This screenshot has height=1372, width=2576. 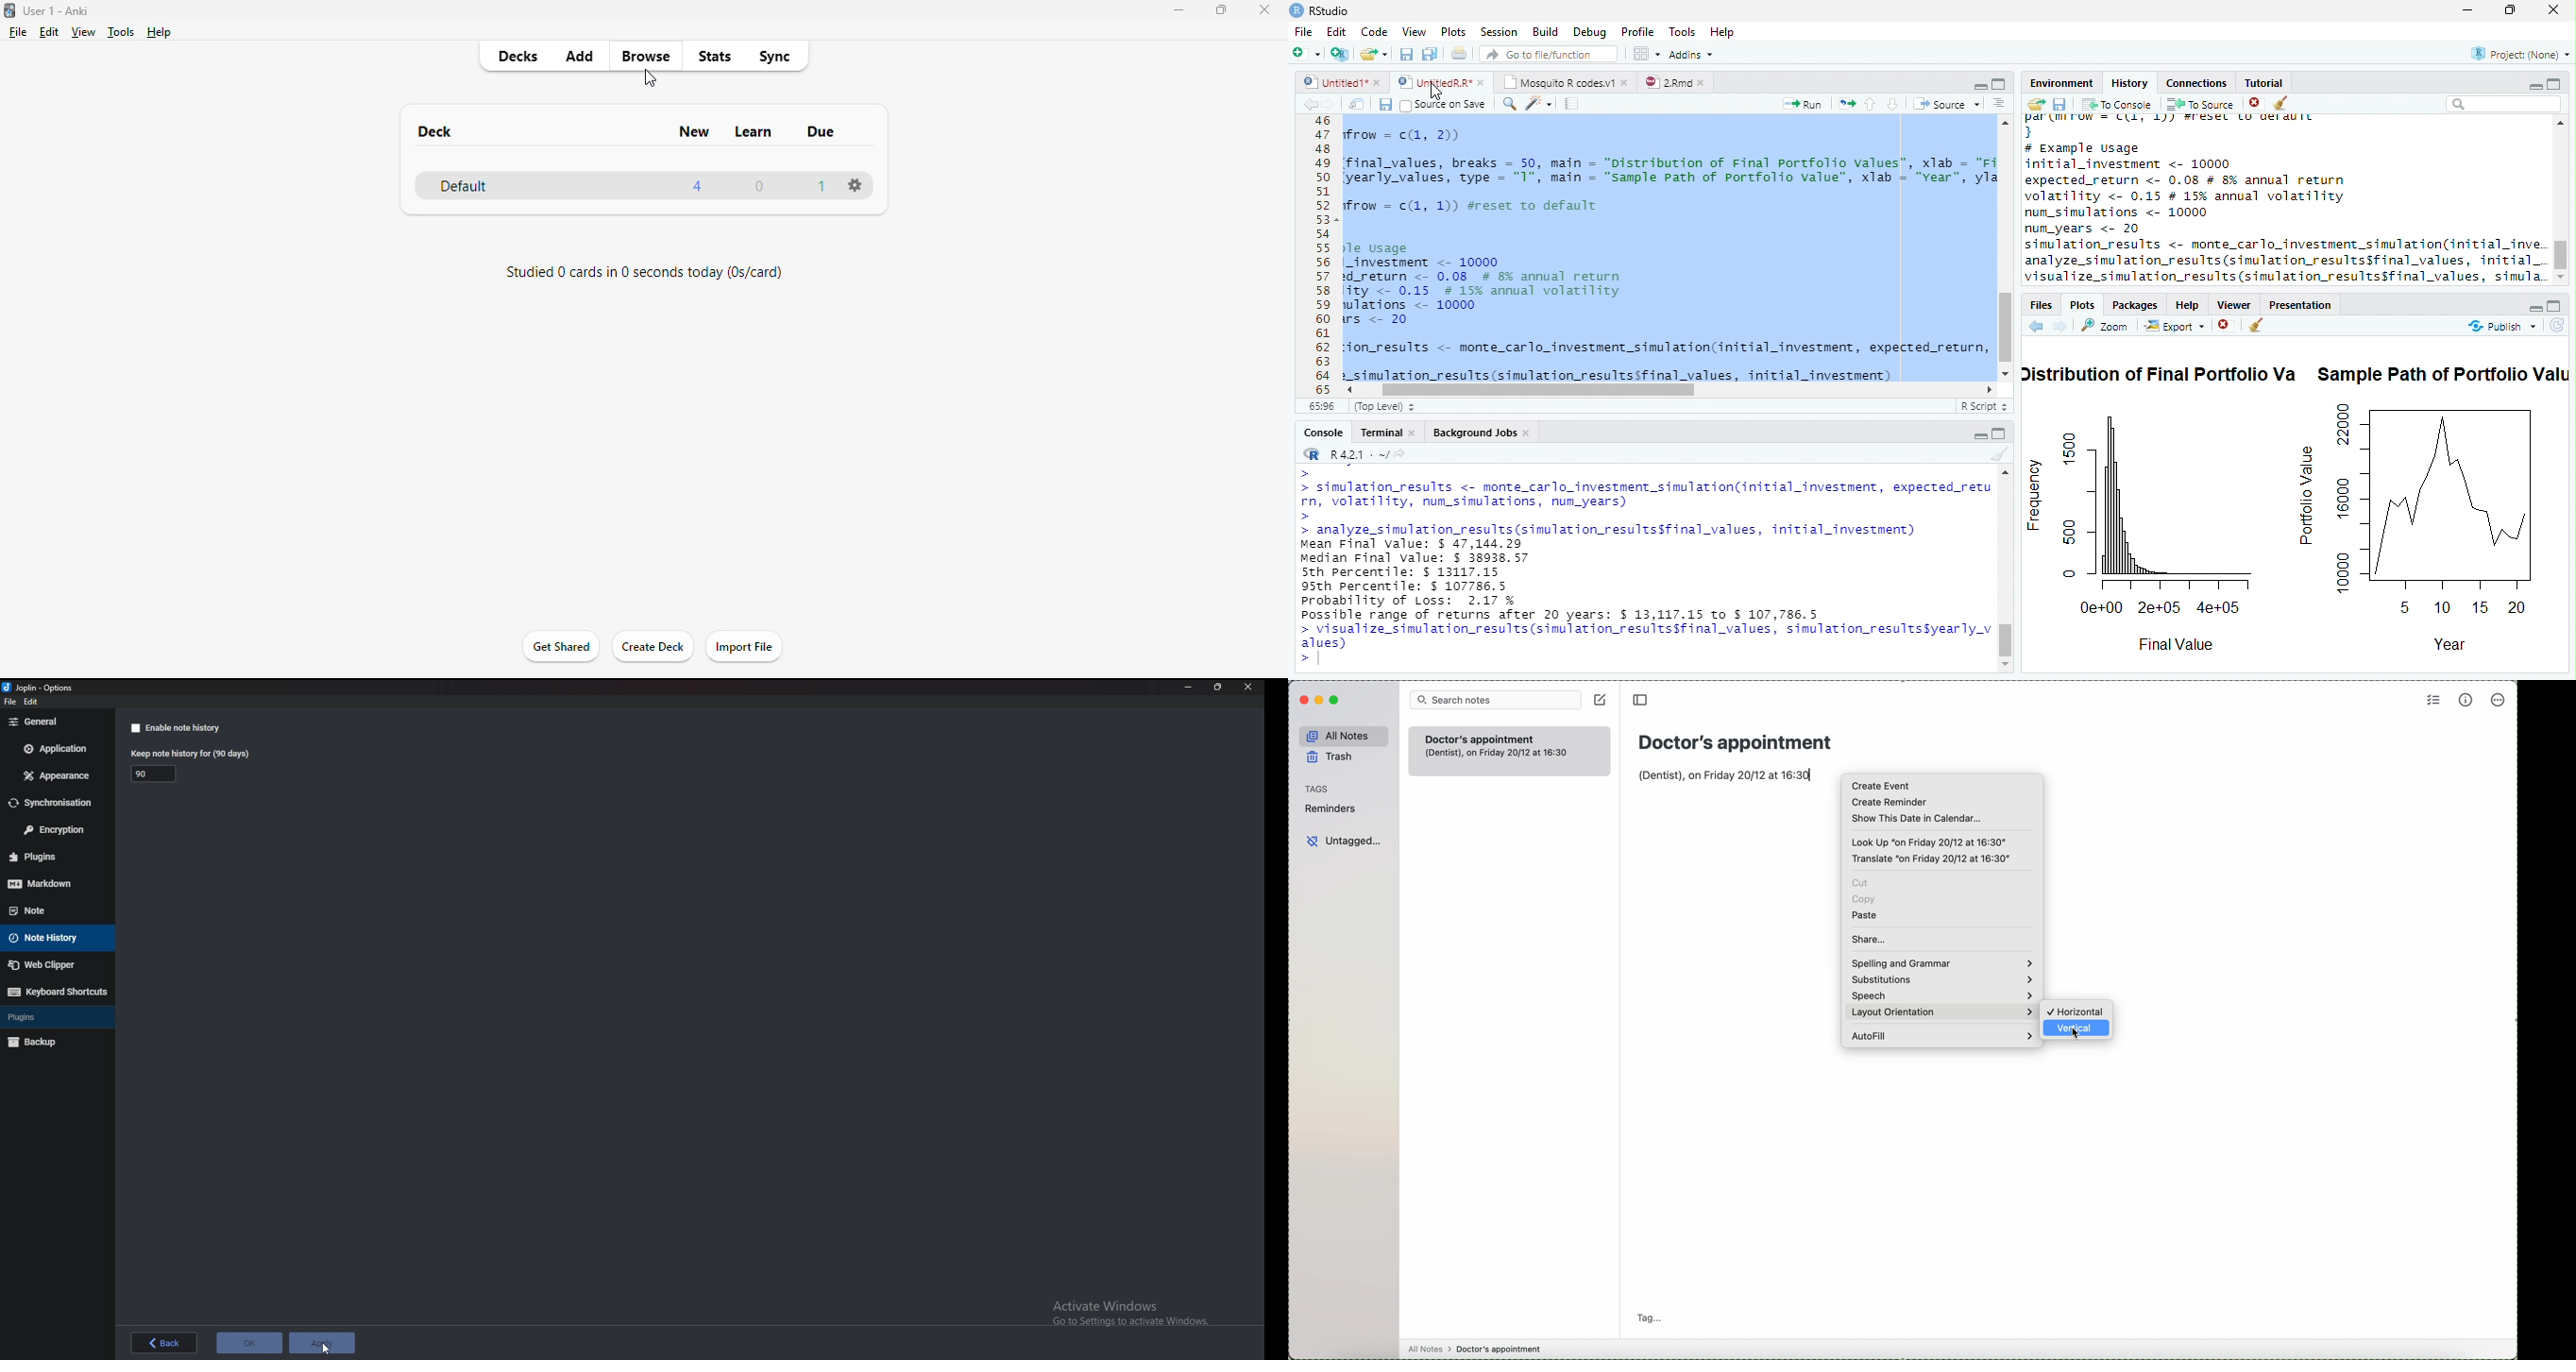 What do you see at coordinates (1865, 914) in the screenshot?
I see `paste` at bounding box center [1865, 914].